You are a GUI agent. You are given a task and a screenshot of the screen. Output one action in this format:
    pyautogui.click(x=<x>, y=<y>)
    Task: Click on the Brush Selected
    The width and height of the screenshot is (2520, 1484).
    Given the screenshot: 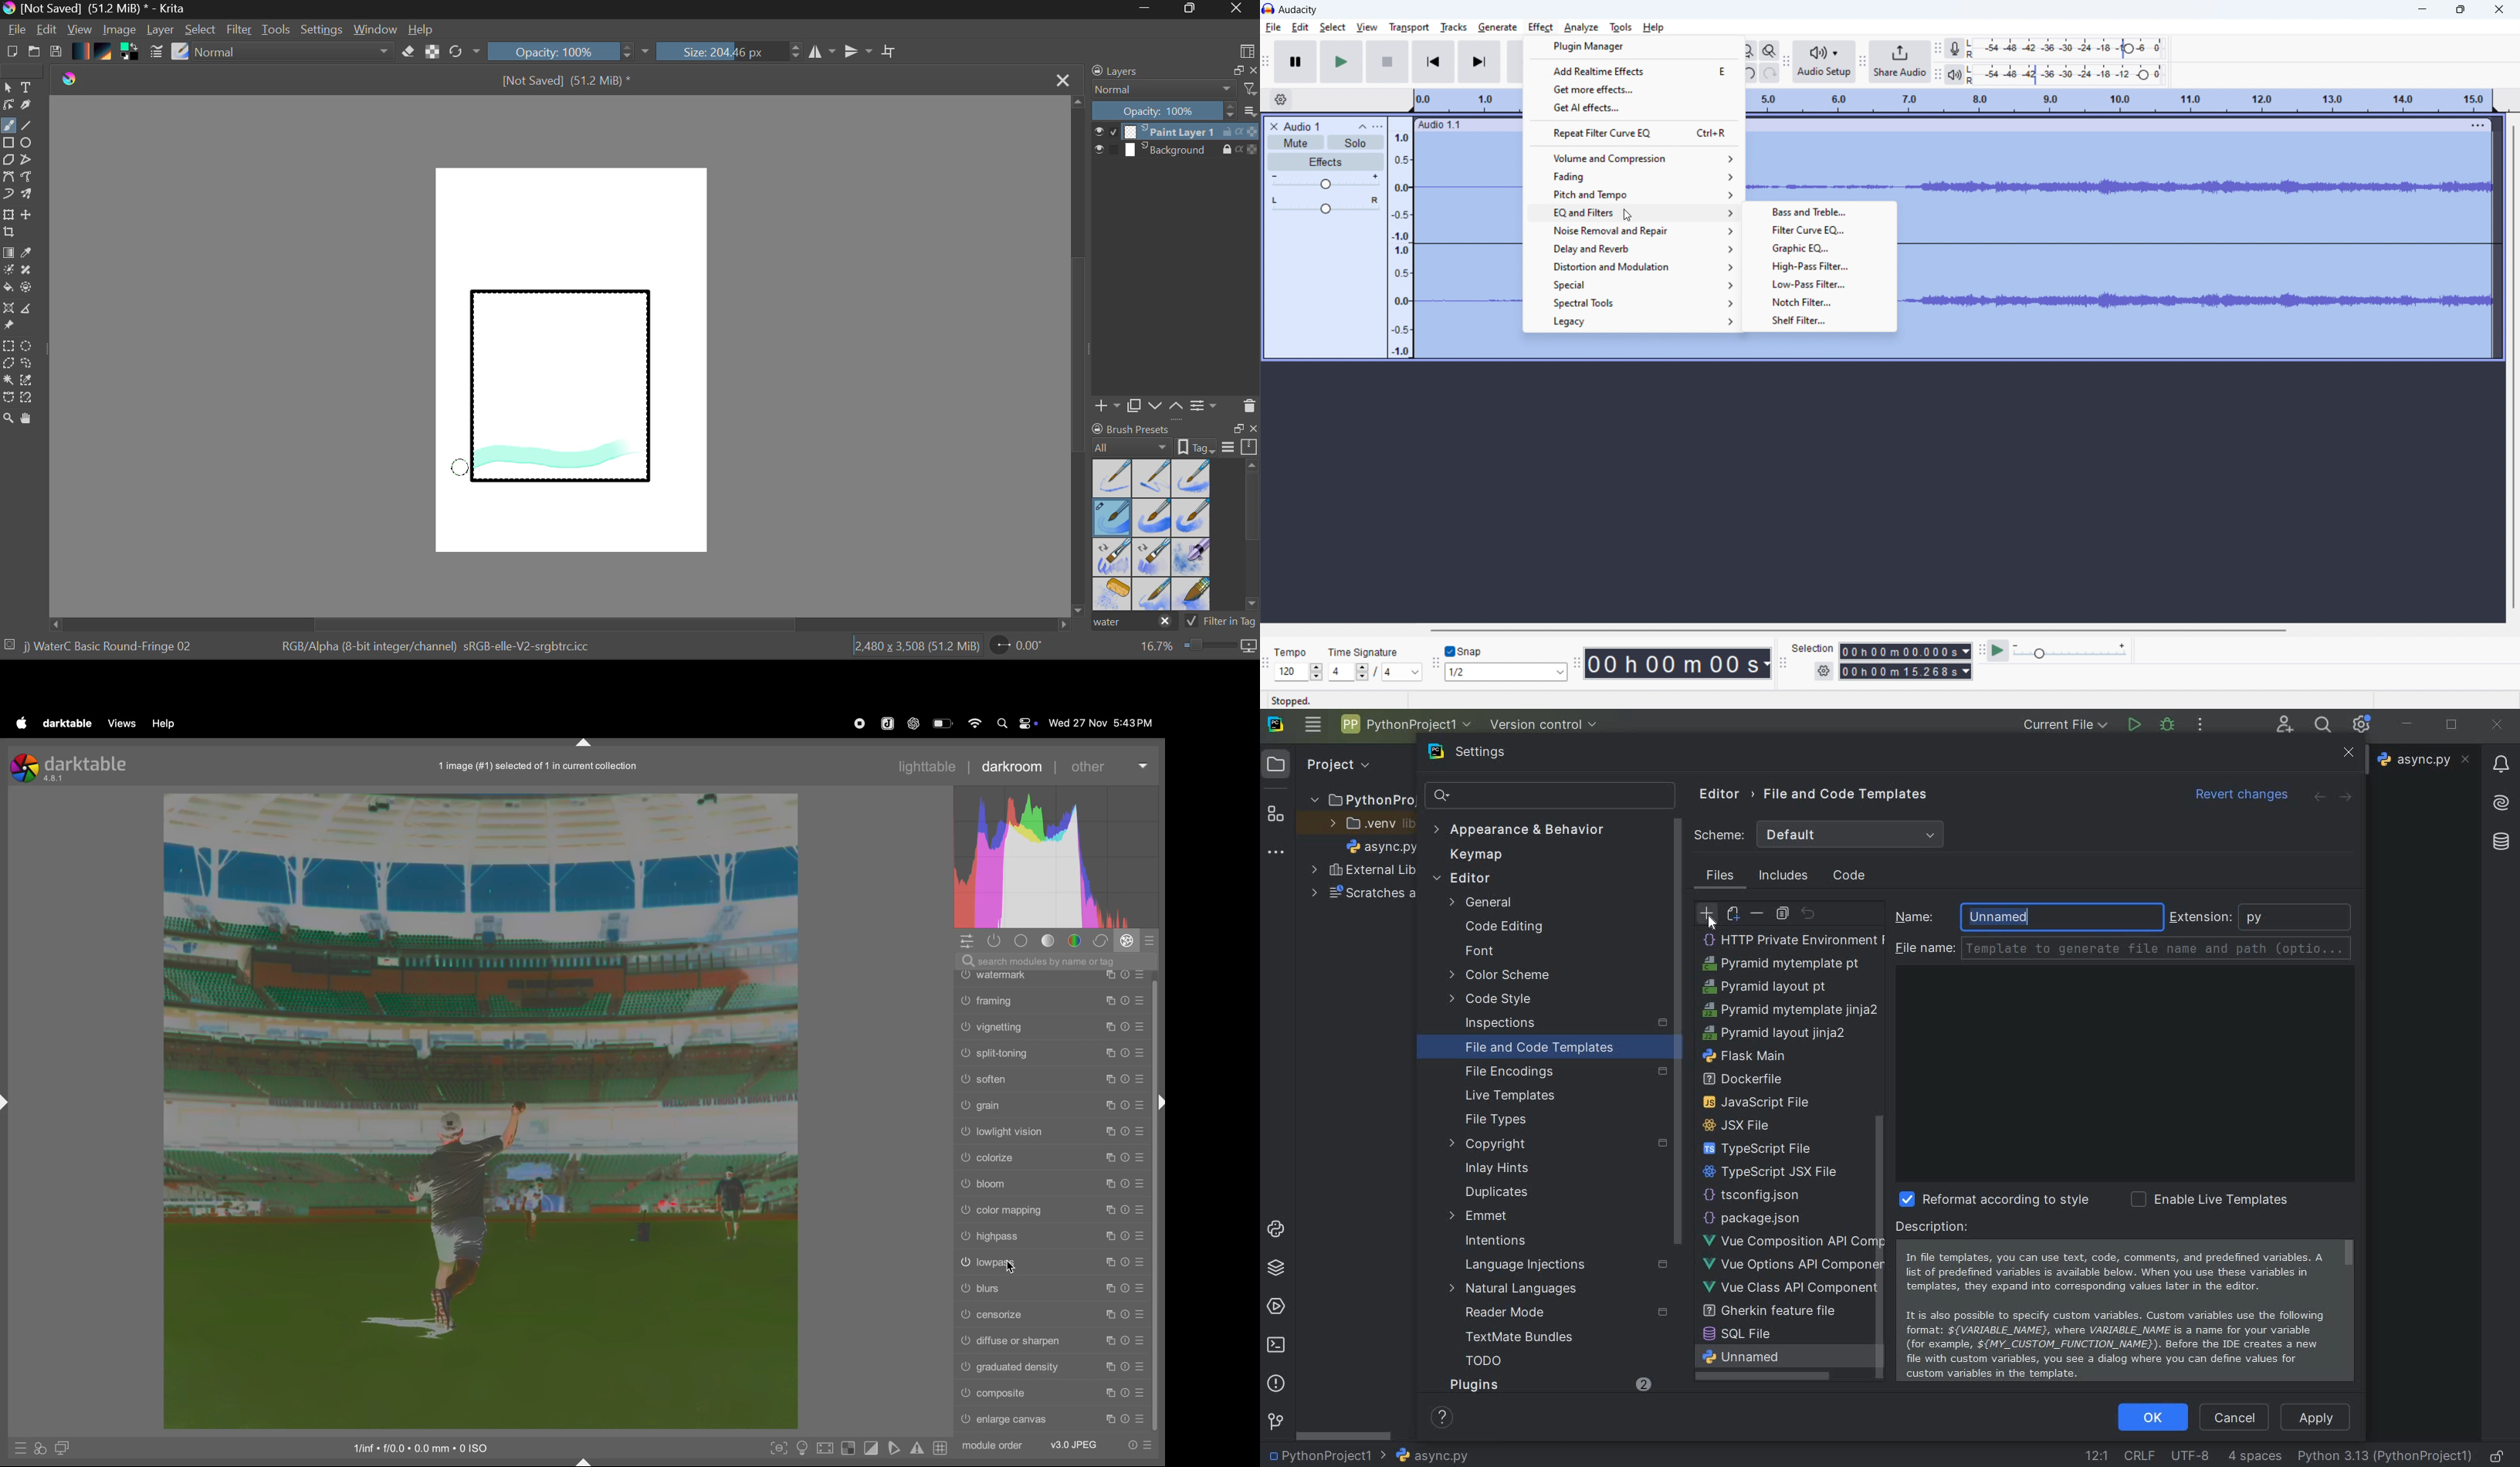 What is the action you would take?
    pyautogui.click(x=110, y=648)
    